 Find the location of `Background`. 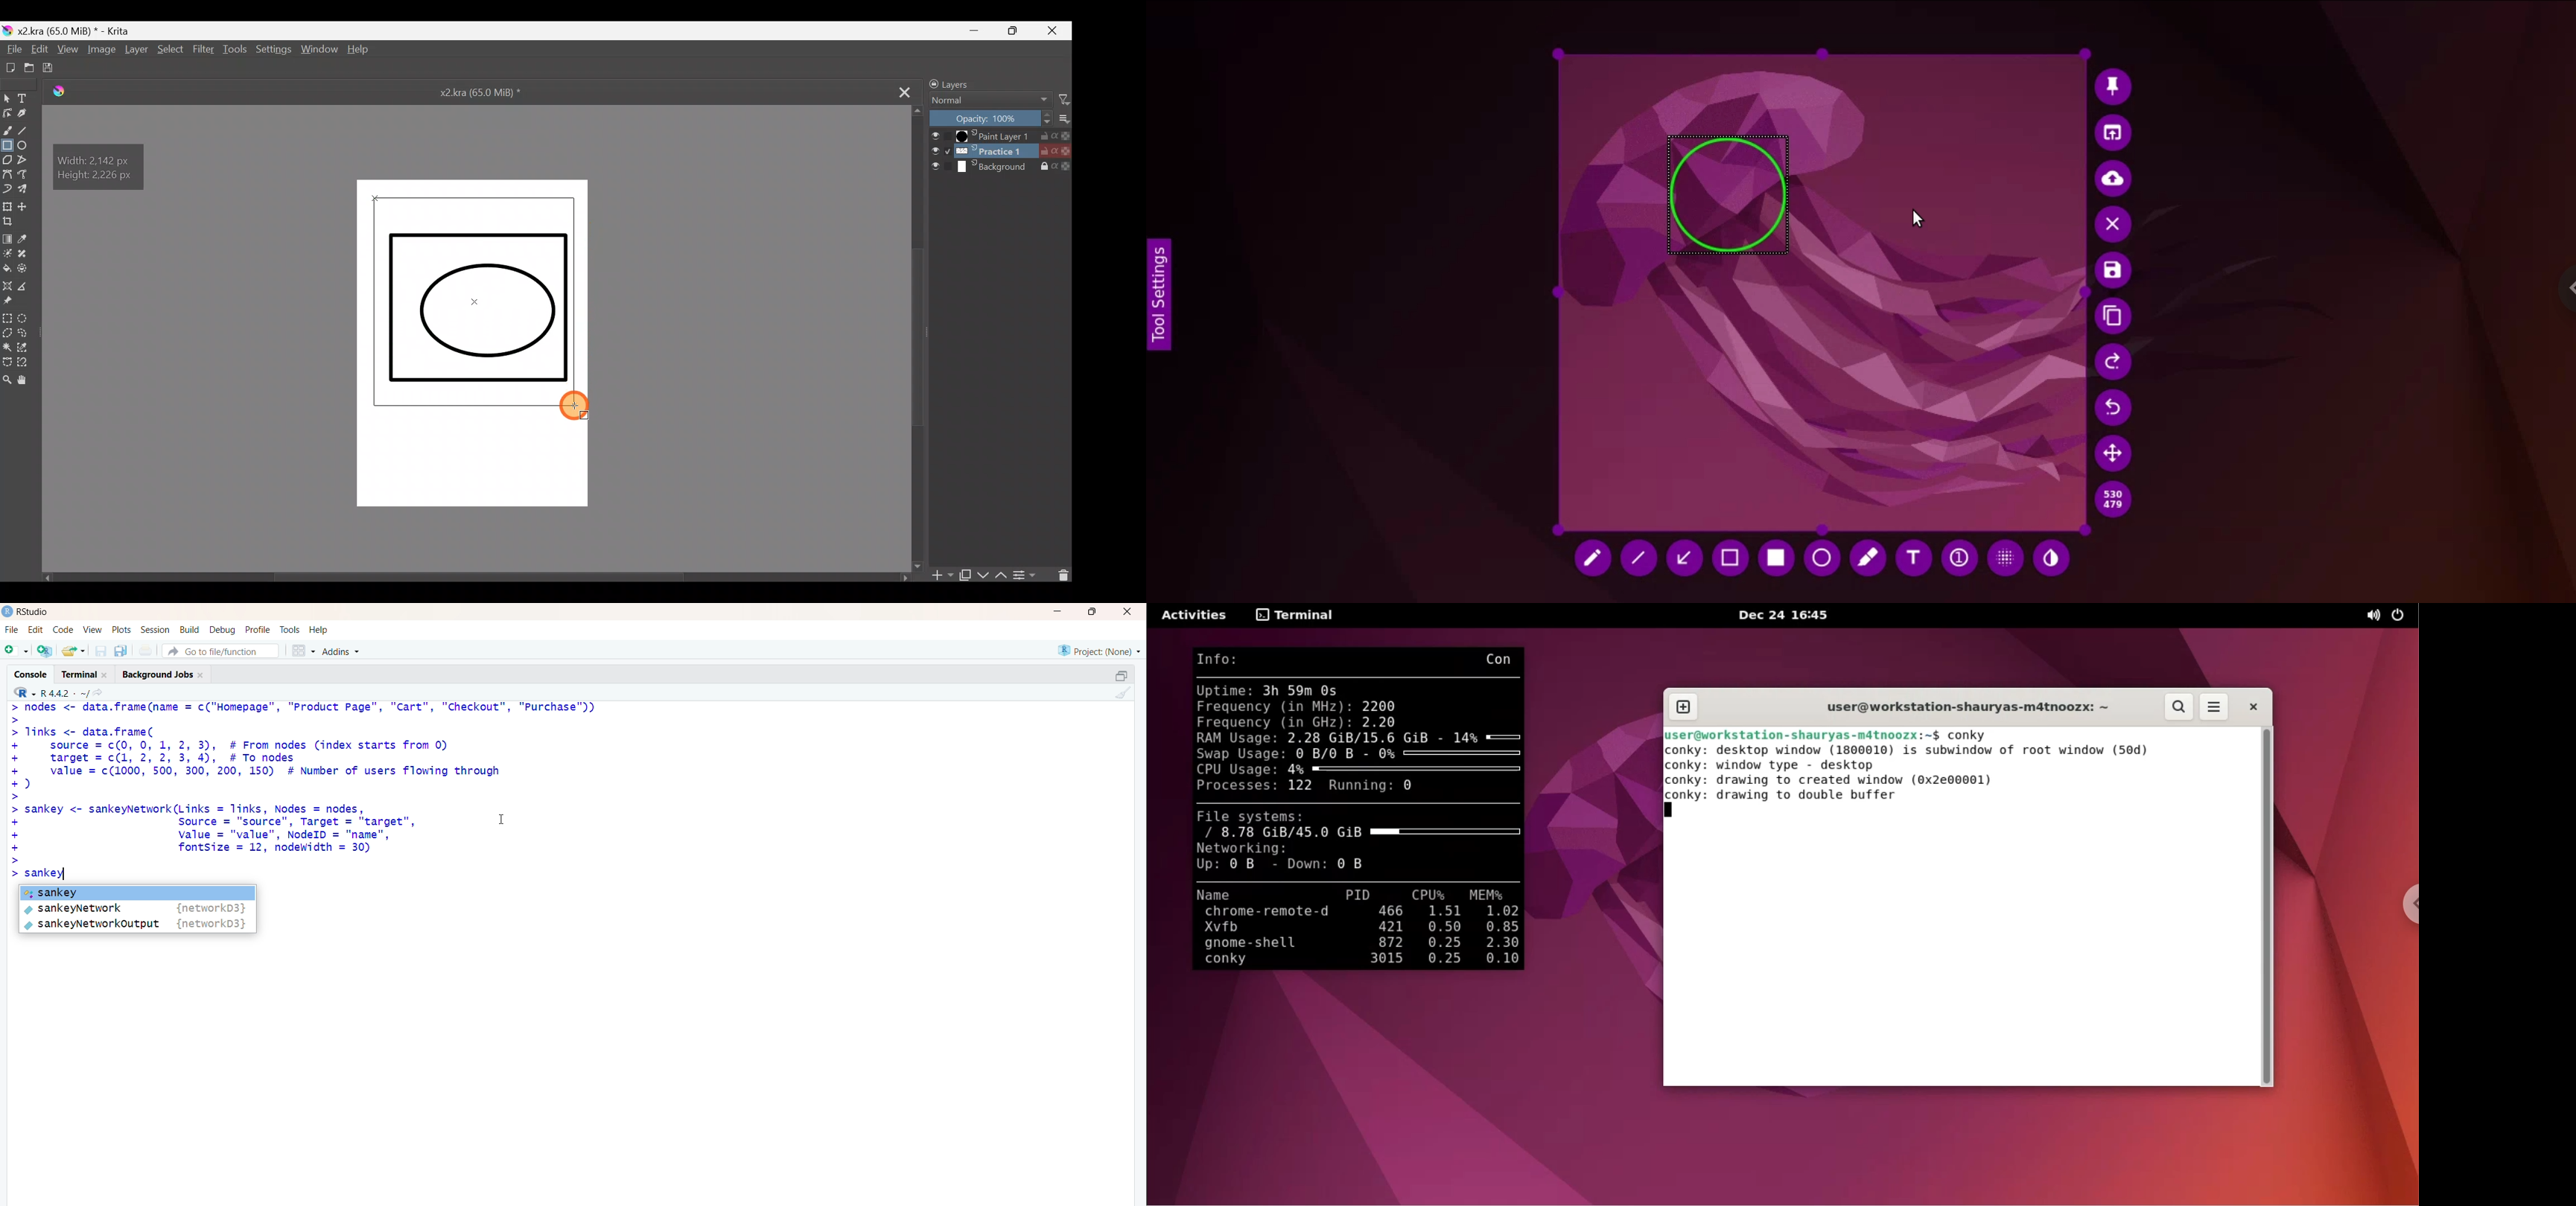

Background is located at coordinates (1001, 167).